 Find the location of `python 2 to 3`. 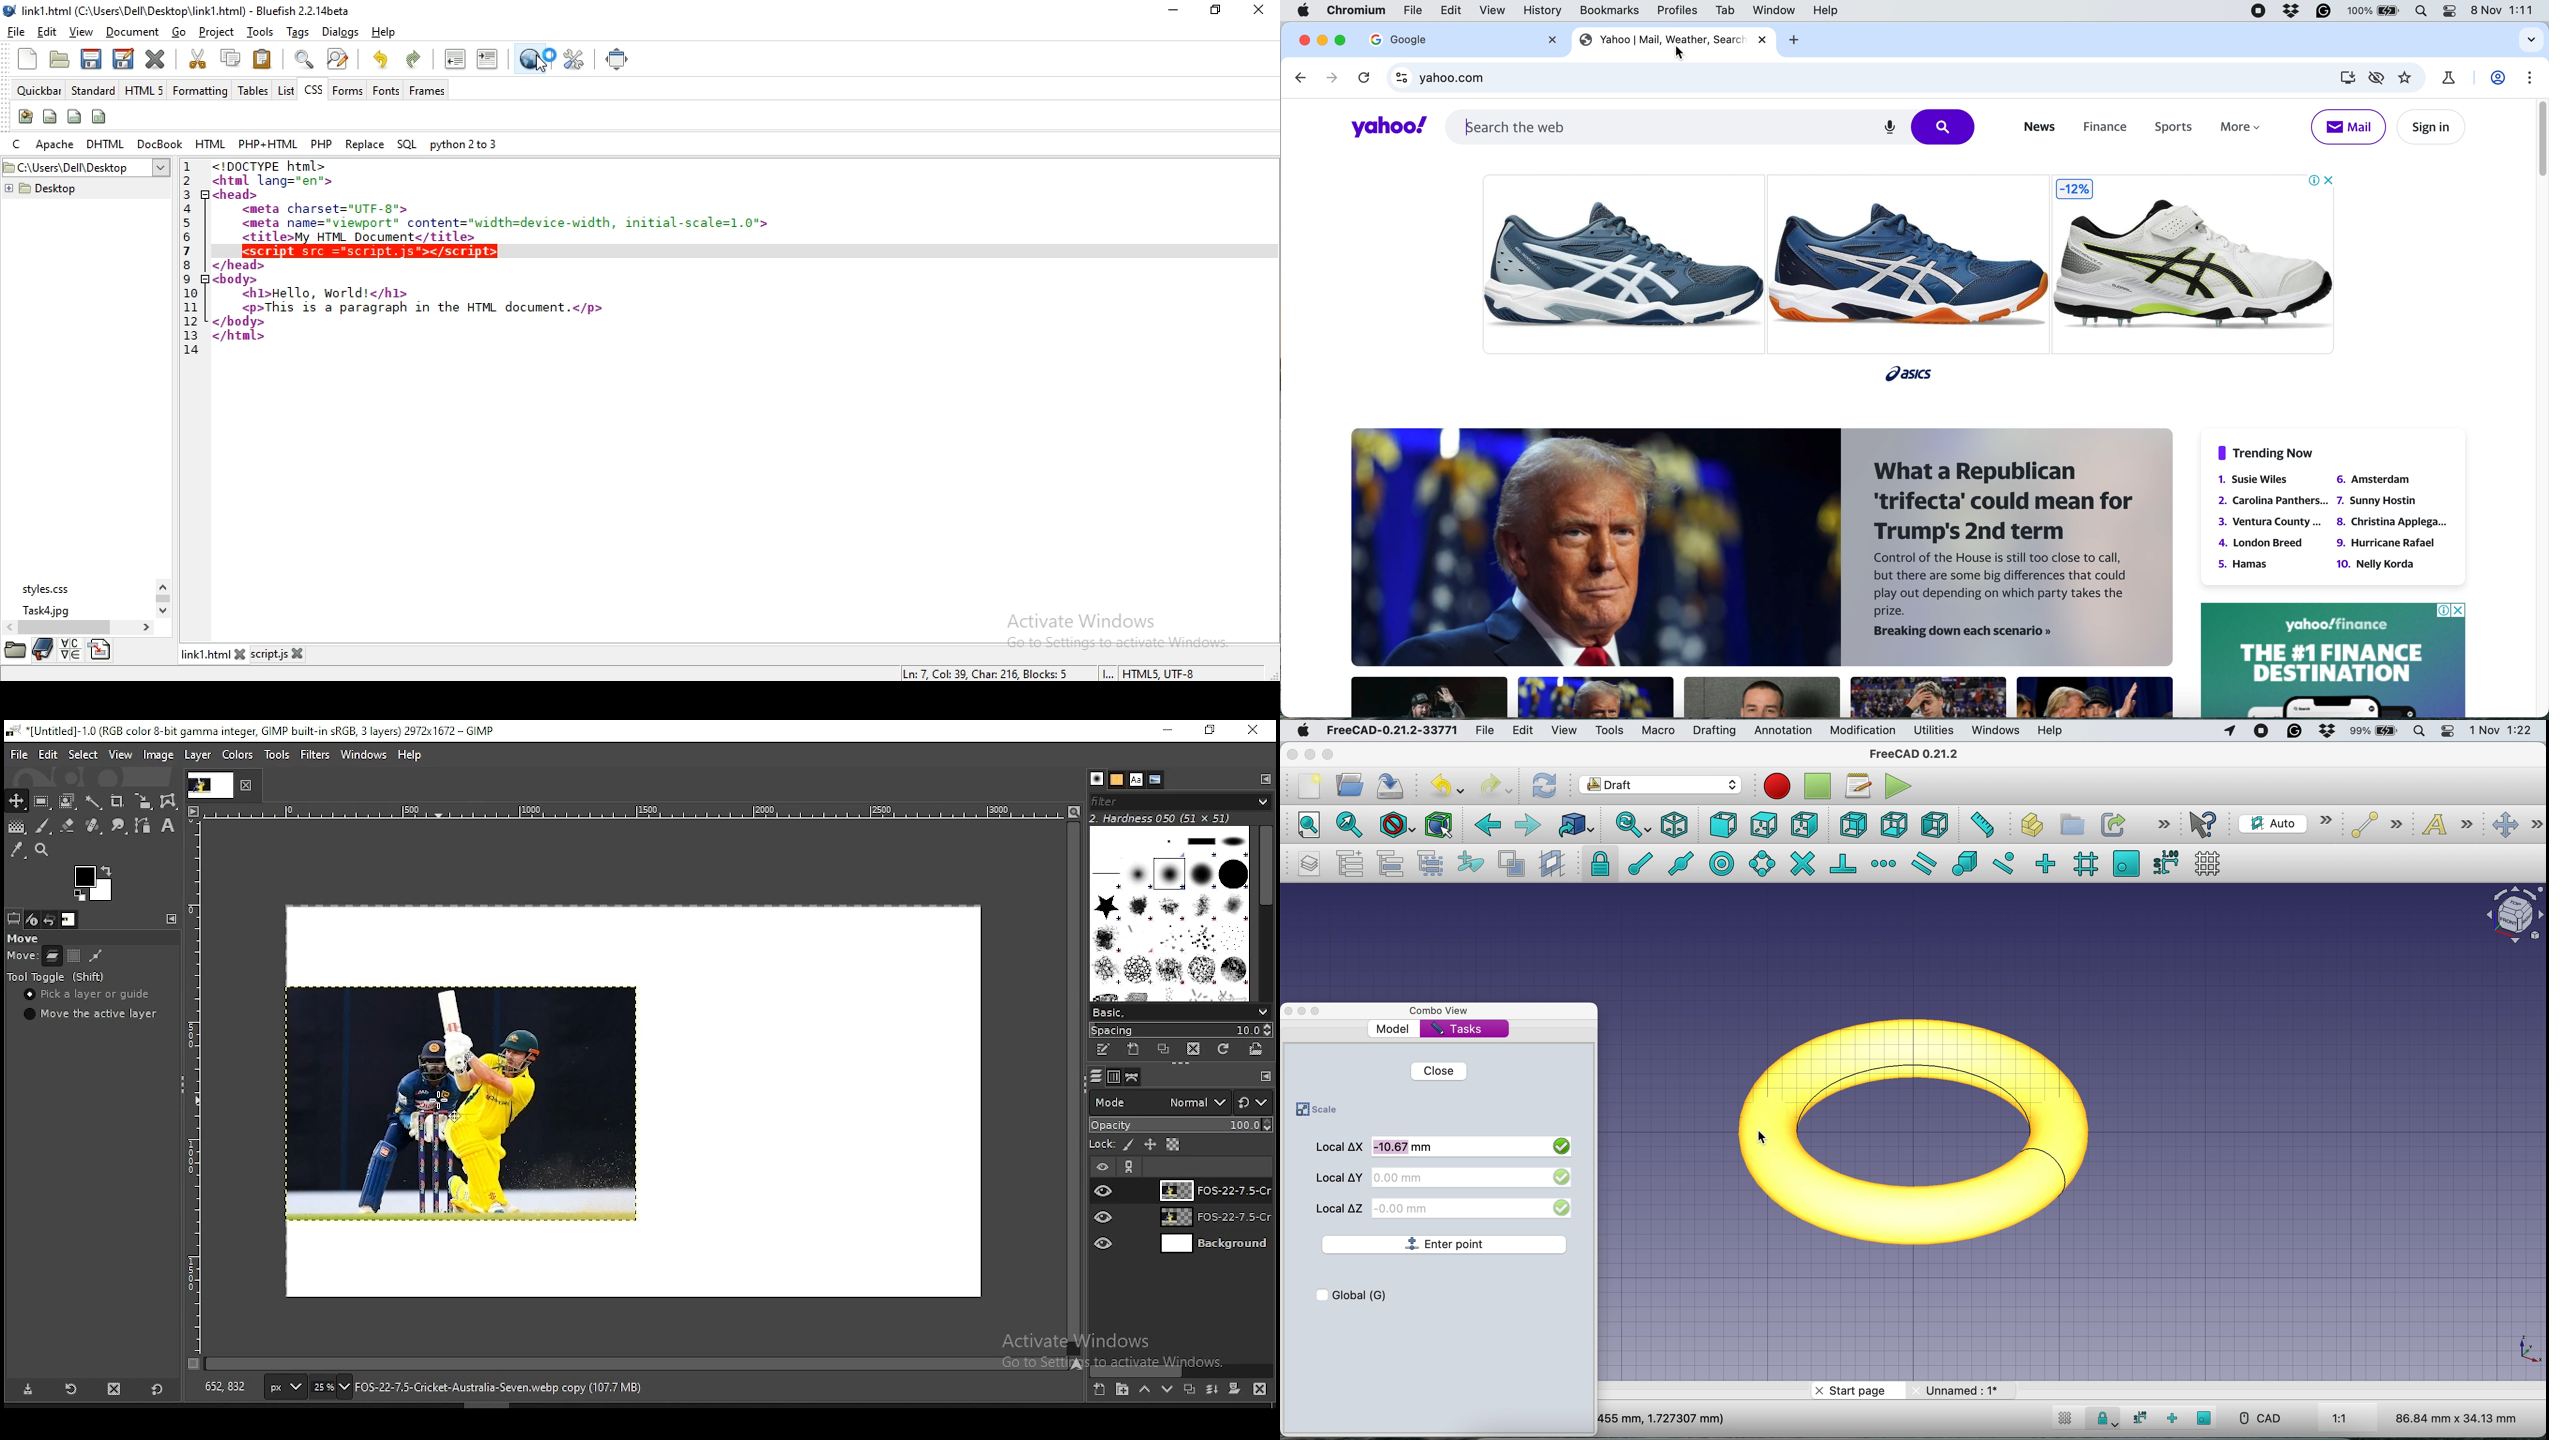

python 2 to 3 is located at coordinates (465, 144).